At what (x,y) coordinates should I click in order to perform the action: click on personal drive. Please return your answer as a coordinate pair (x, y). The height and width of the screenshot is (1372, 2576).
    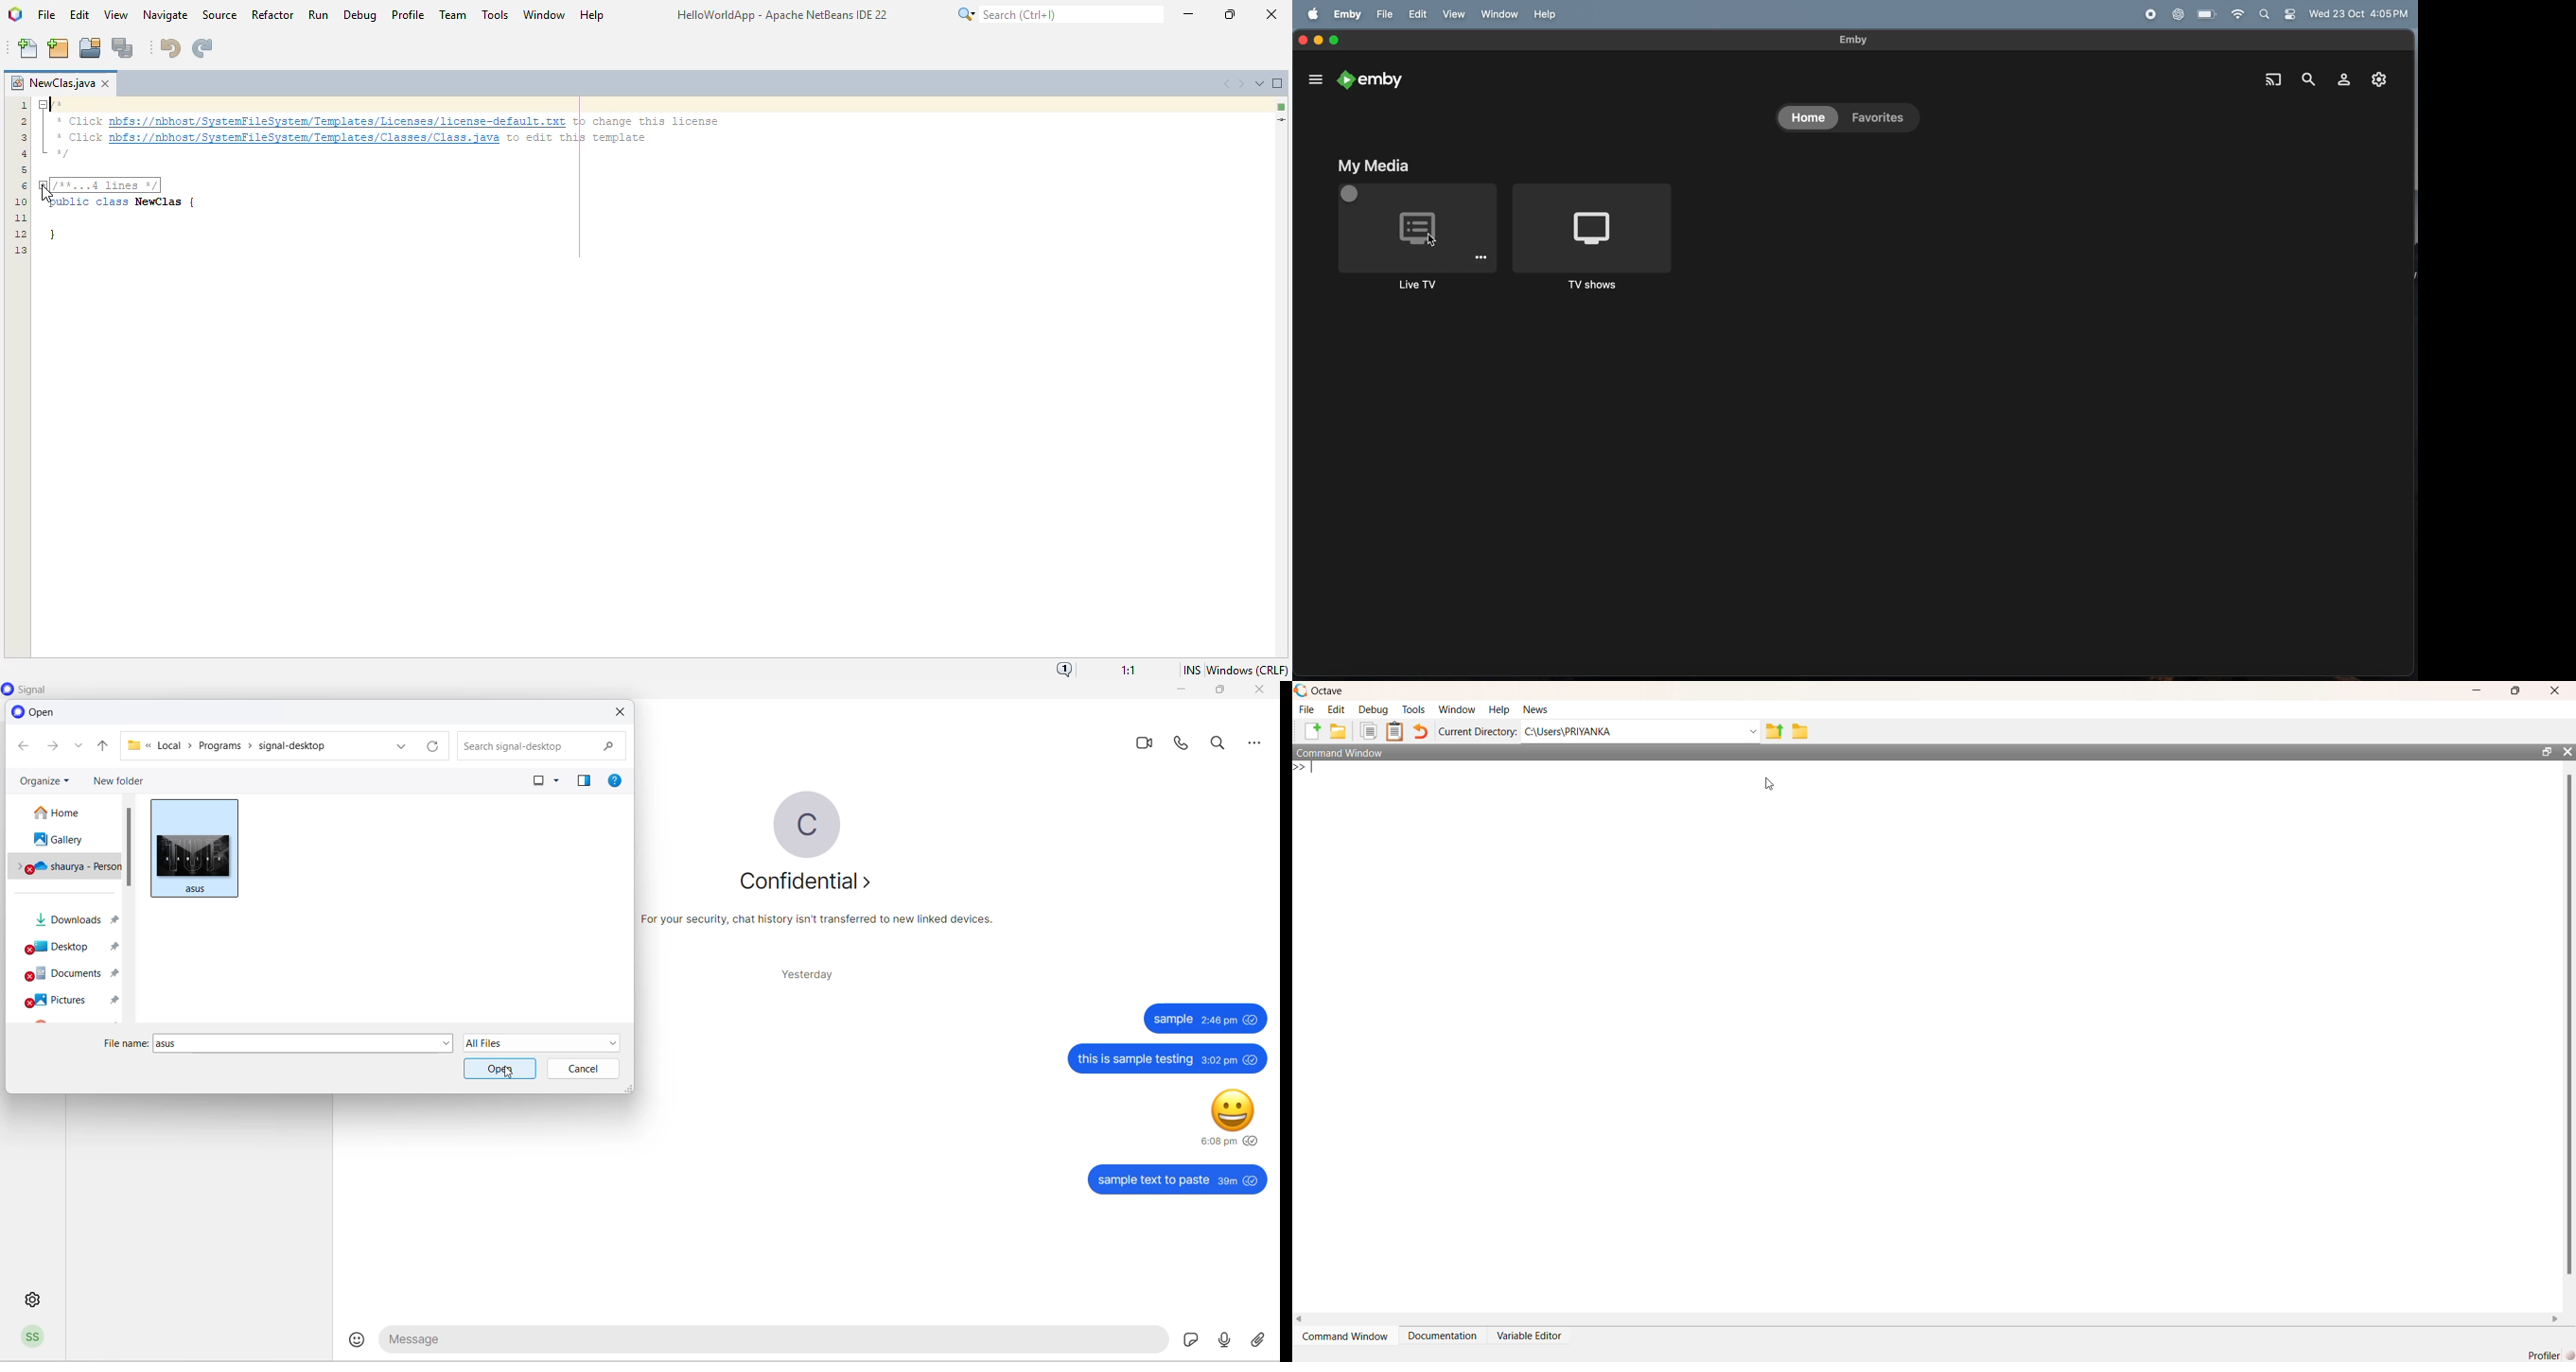
    Looking at the image, I should click on (66, 867).